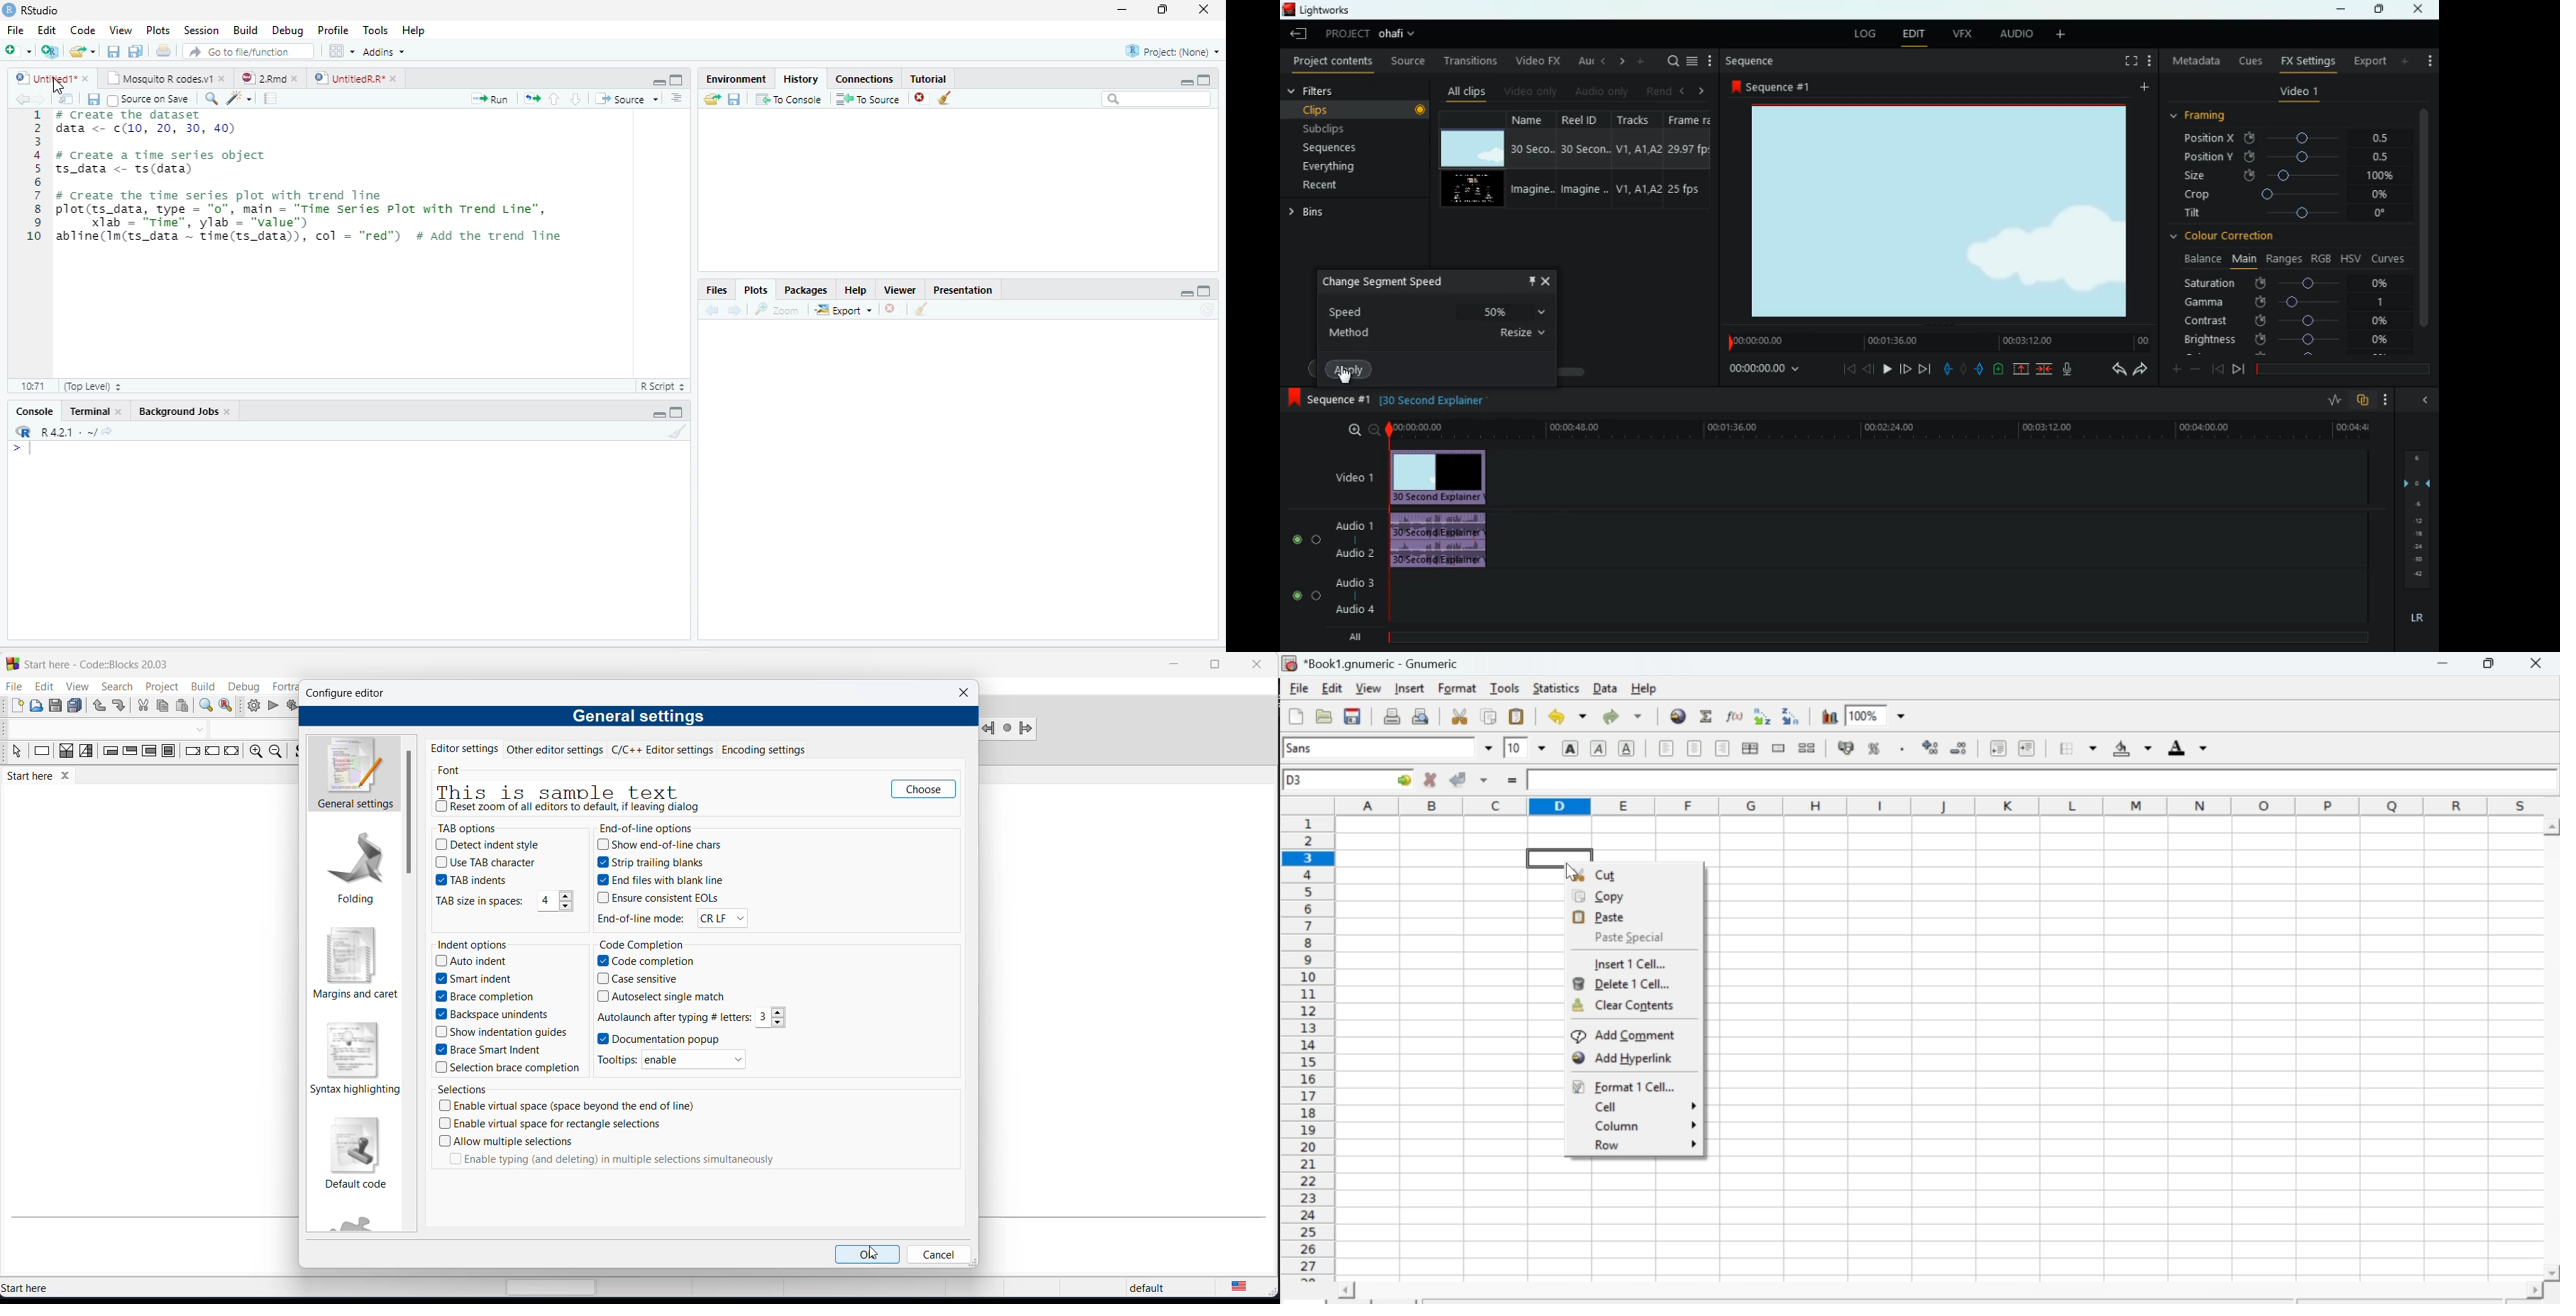 The width and height of the screenshot is (2576, 1316). What do you see at coordinates (2442, 664) in the screenshot?
I see `Minimize` at bounding box center [2442, 664].